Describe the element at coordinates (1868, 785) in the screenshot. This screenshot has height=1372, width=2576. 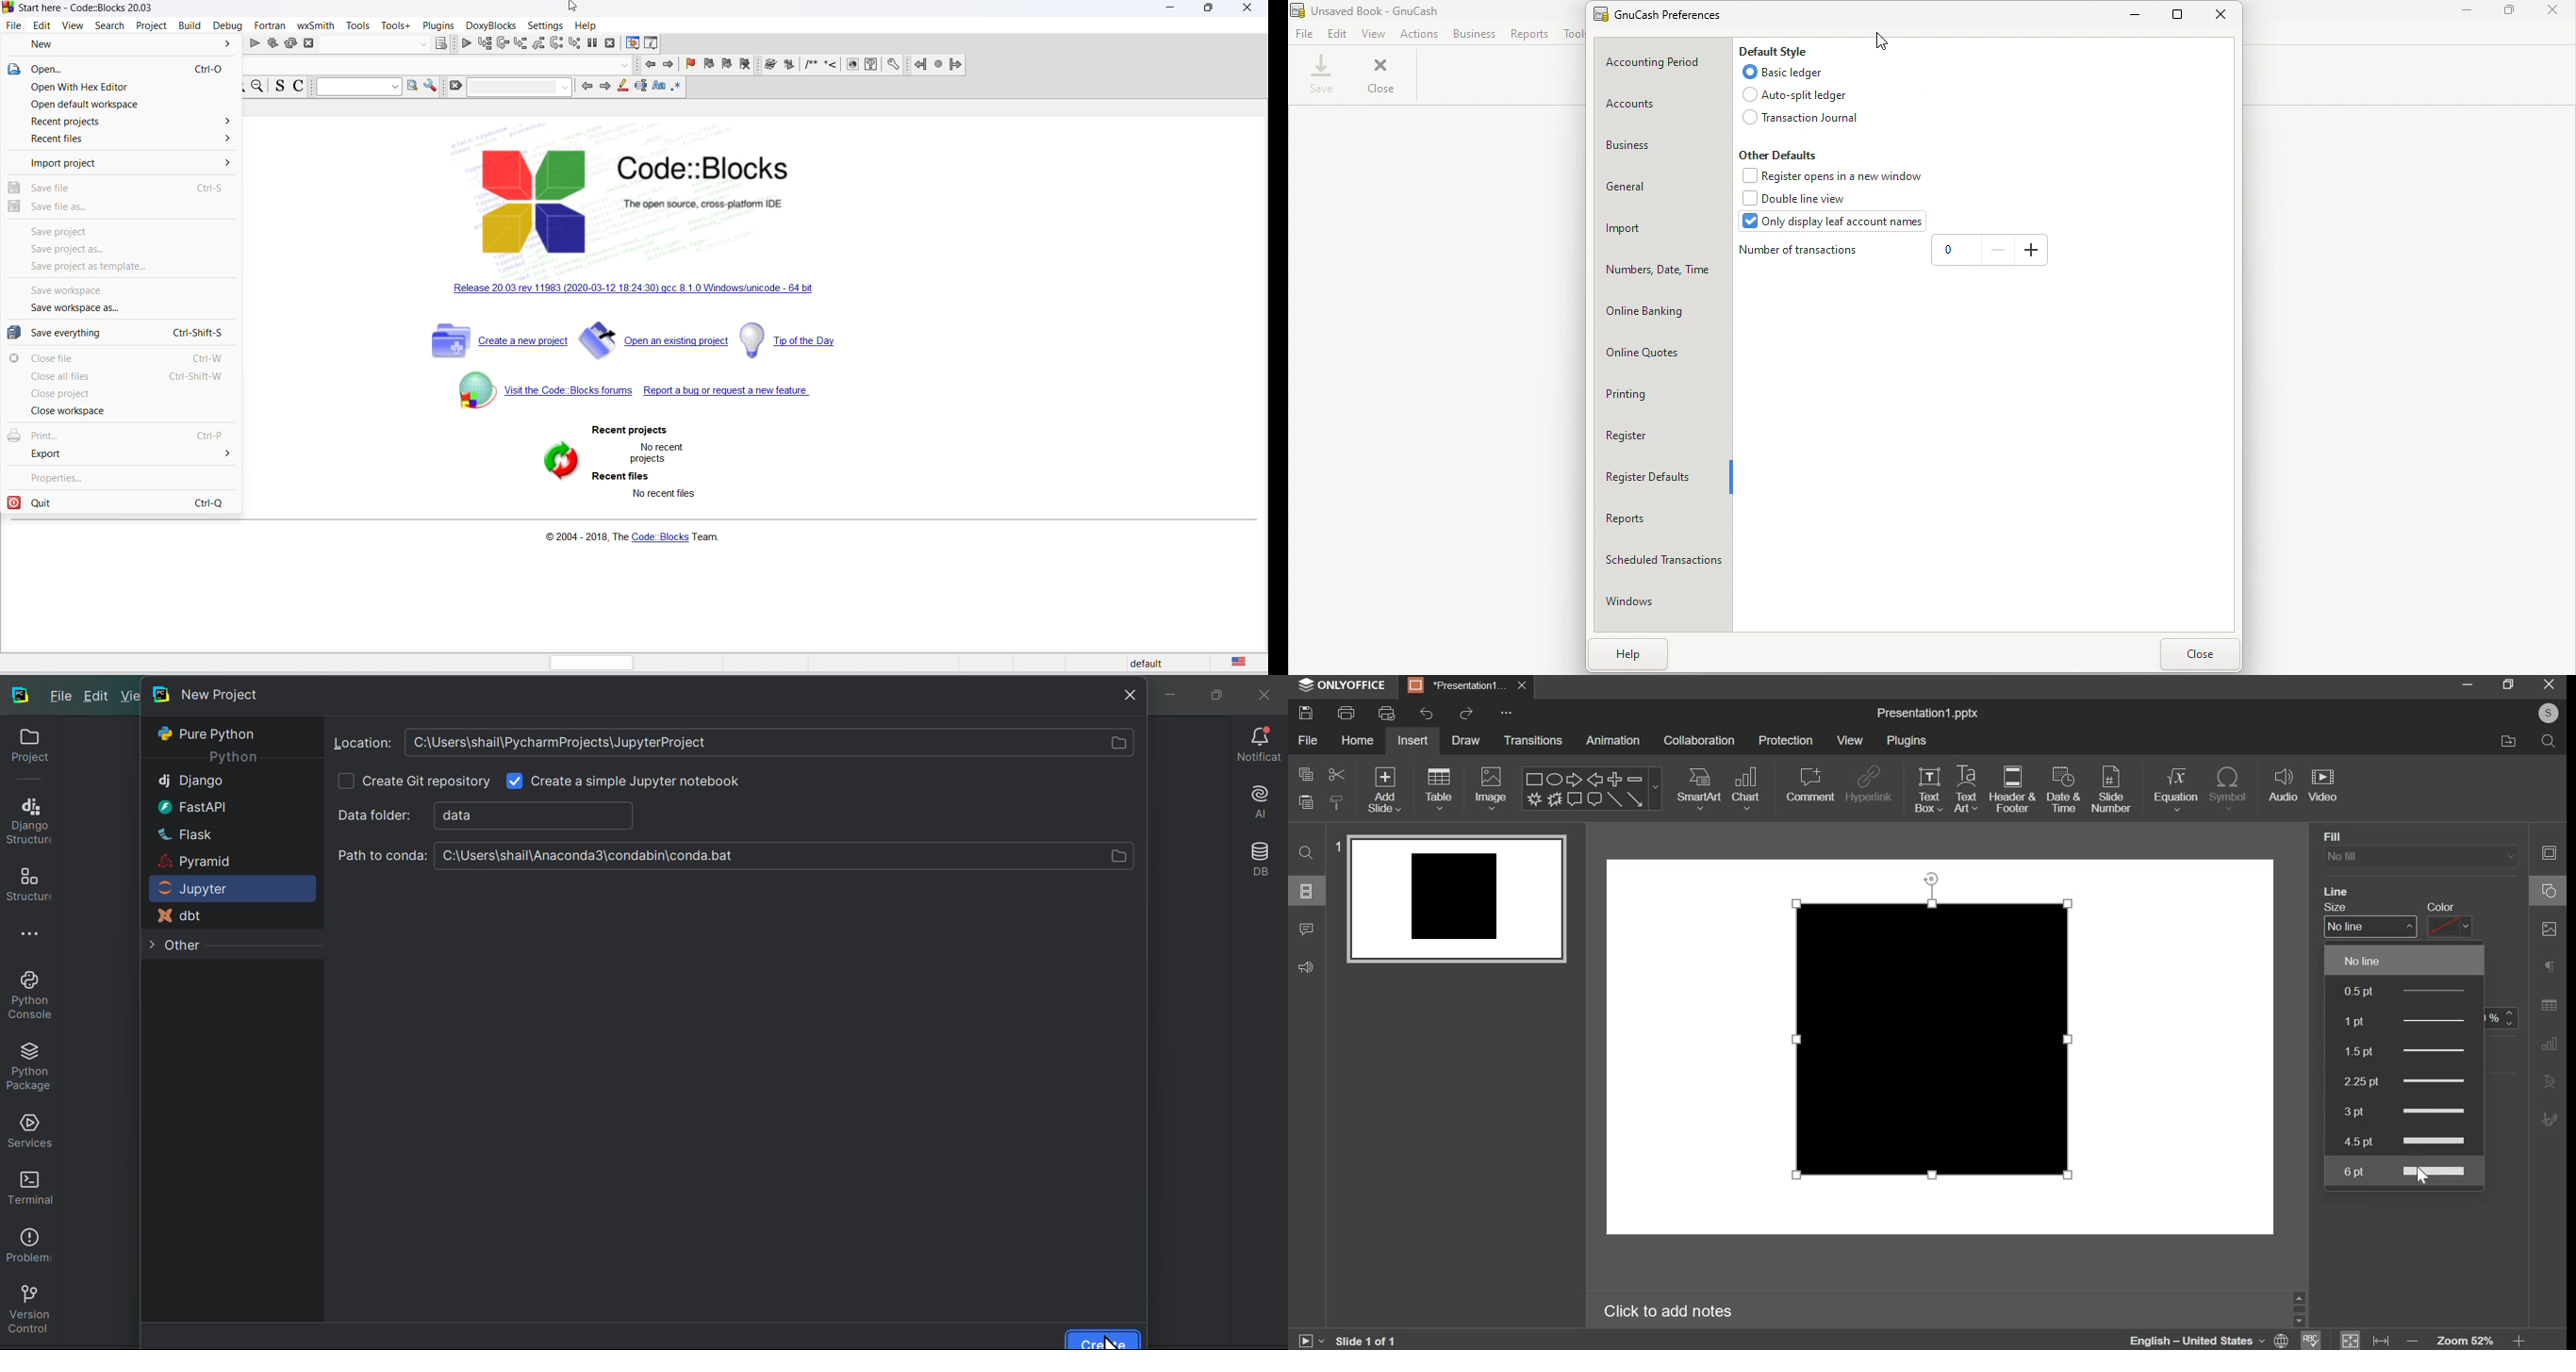
I see `hyperlink` at that location.